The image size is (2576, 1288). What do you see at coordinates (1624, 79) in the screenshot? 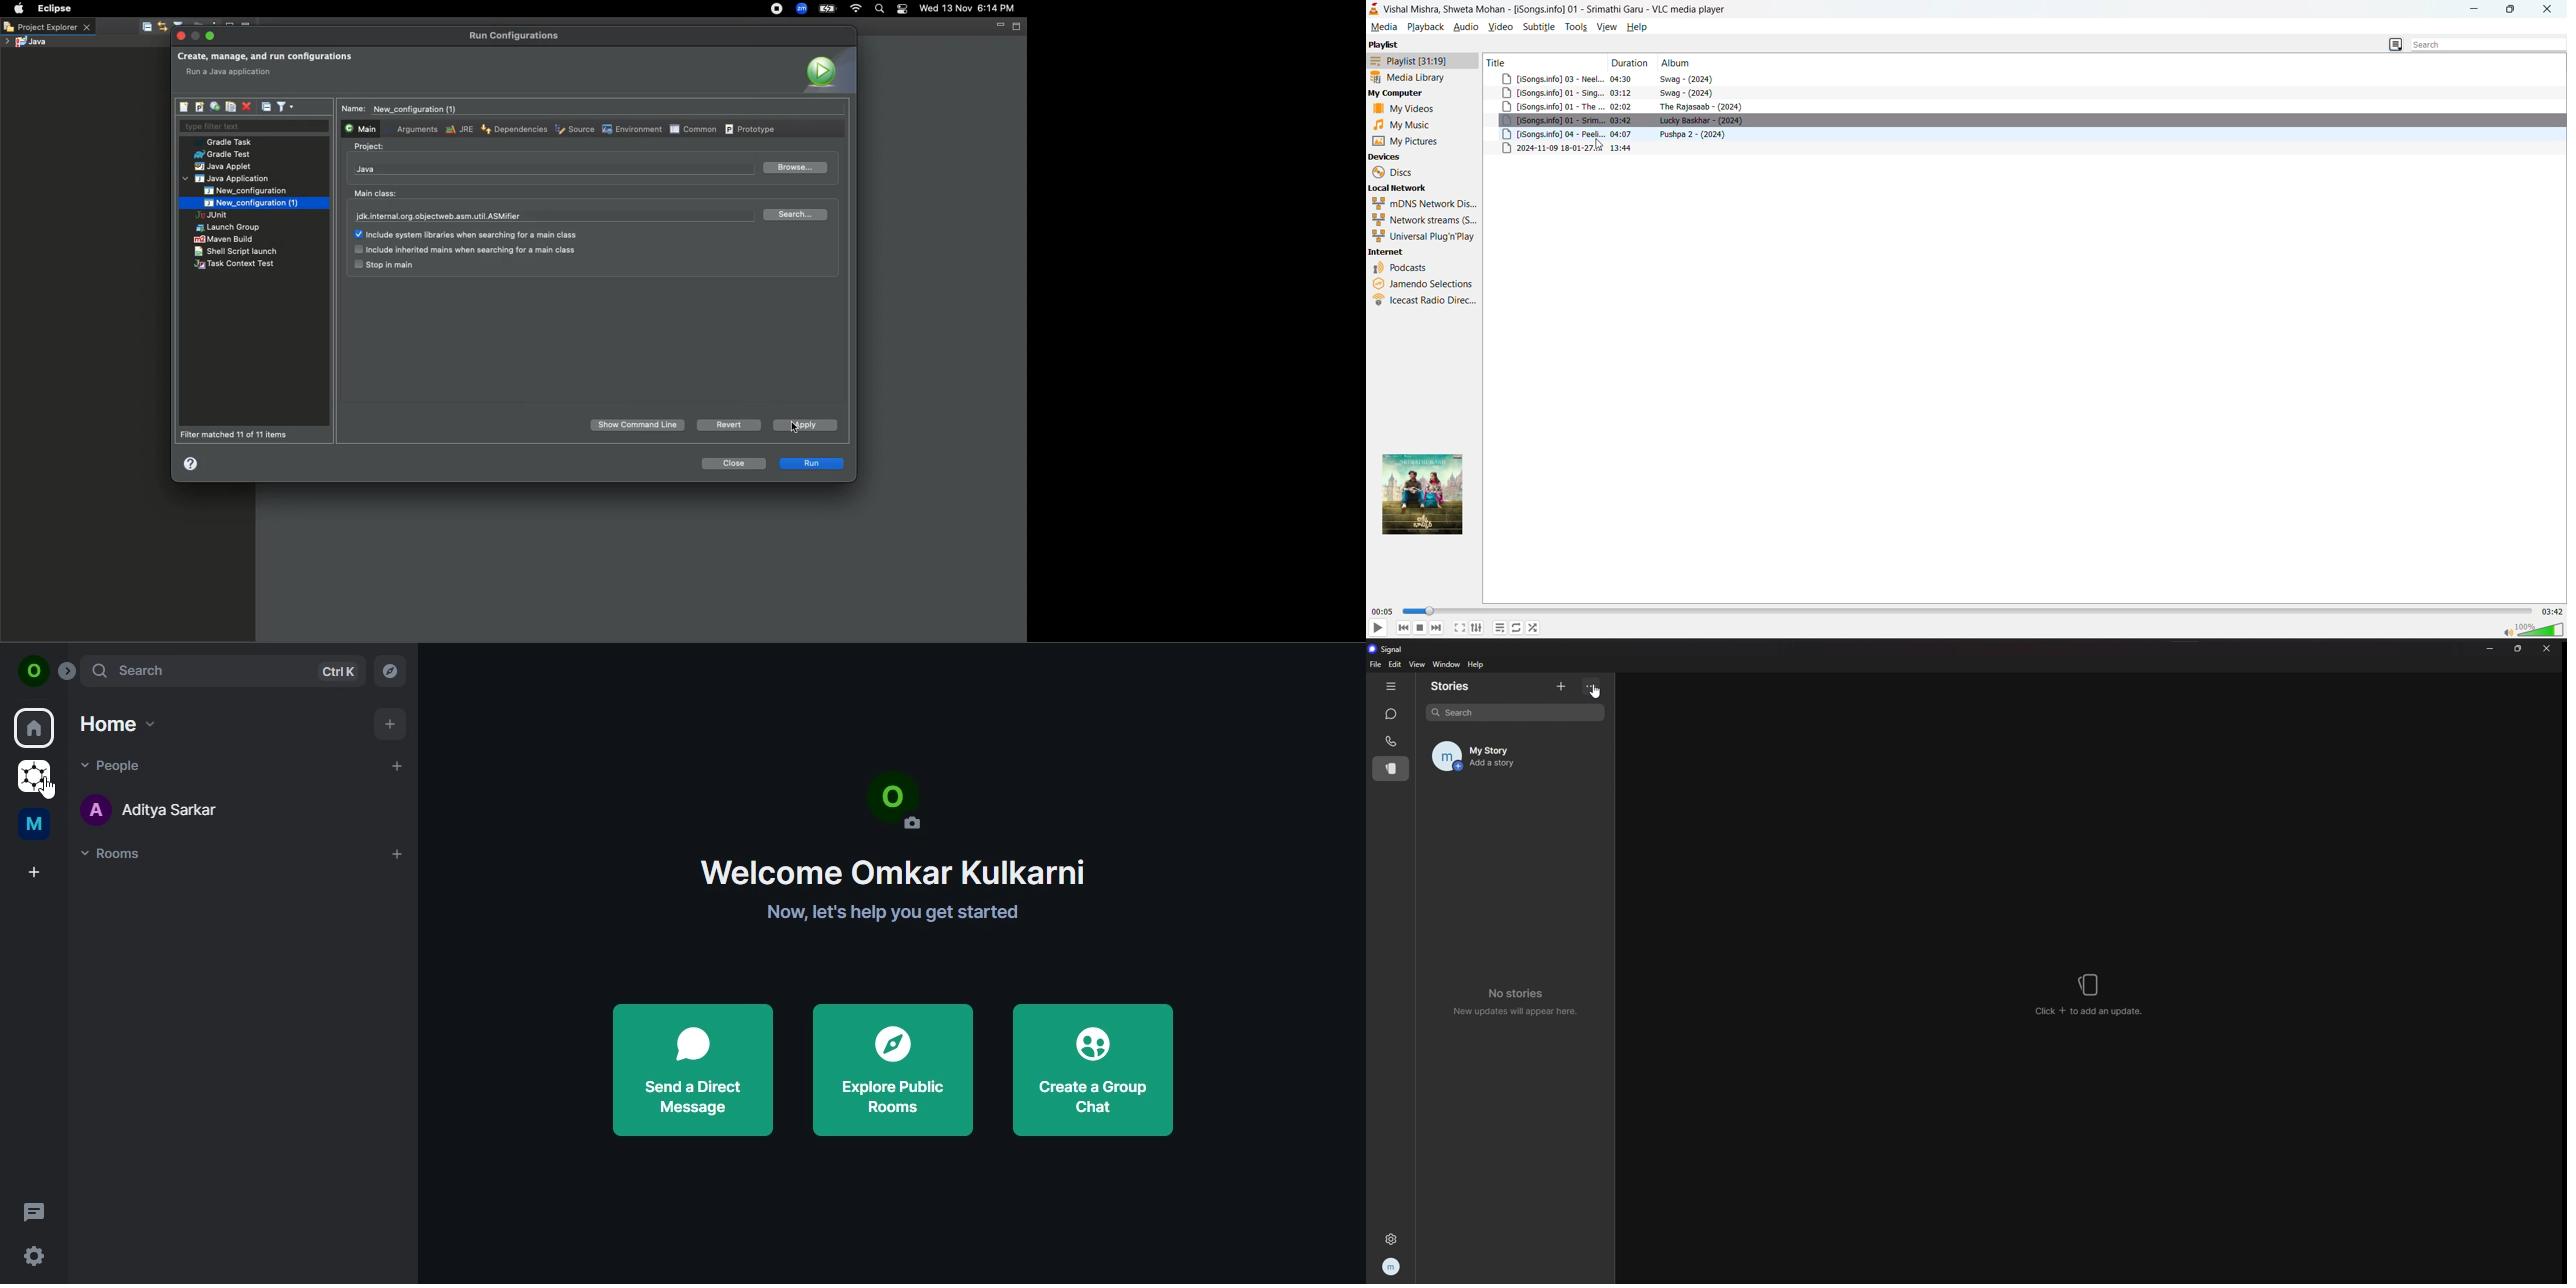
I see `04:30` at bounding box center [1624, 79].